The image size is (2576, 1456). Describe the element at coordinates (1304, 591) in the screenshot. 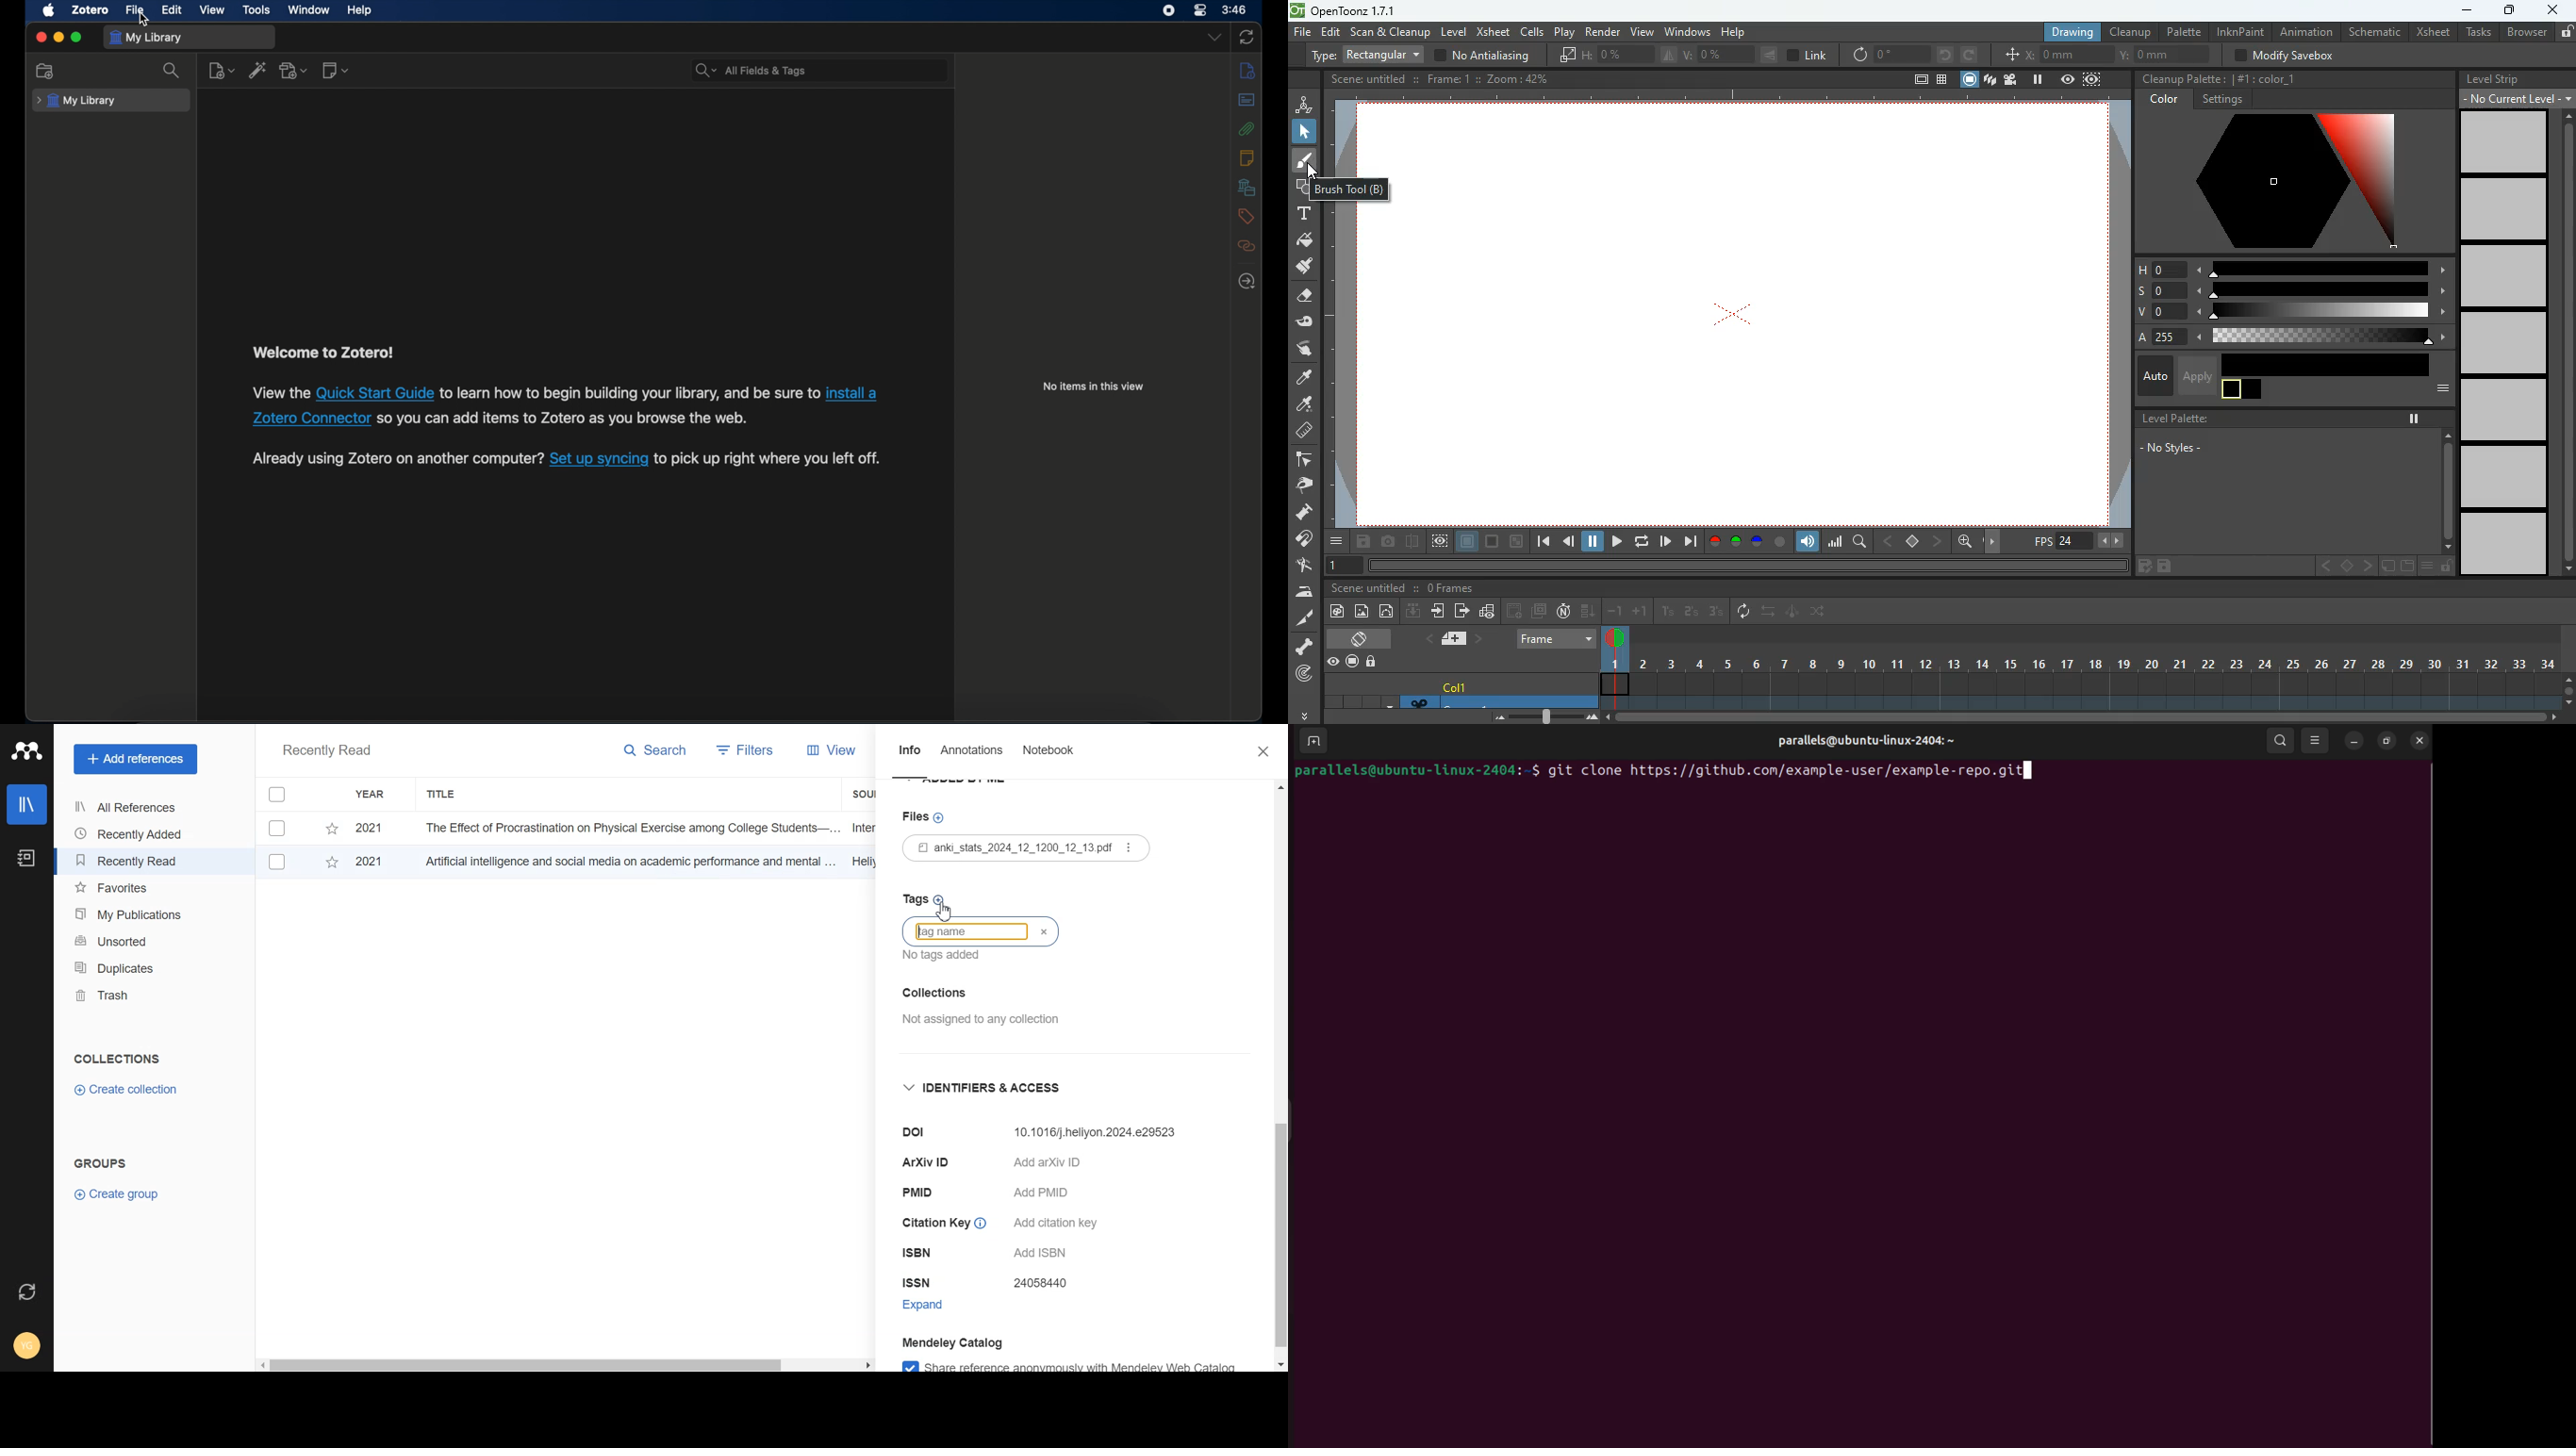

I see `iron` at that location.